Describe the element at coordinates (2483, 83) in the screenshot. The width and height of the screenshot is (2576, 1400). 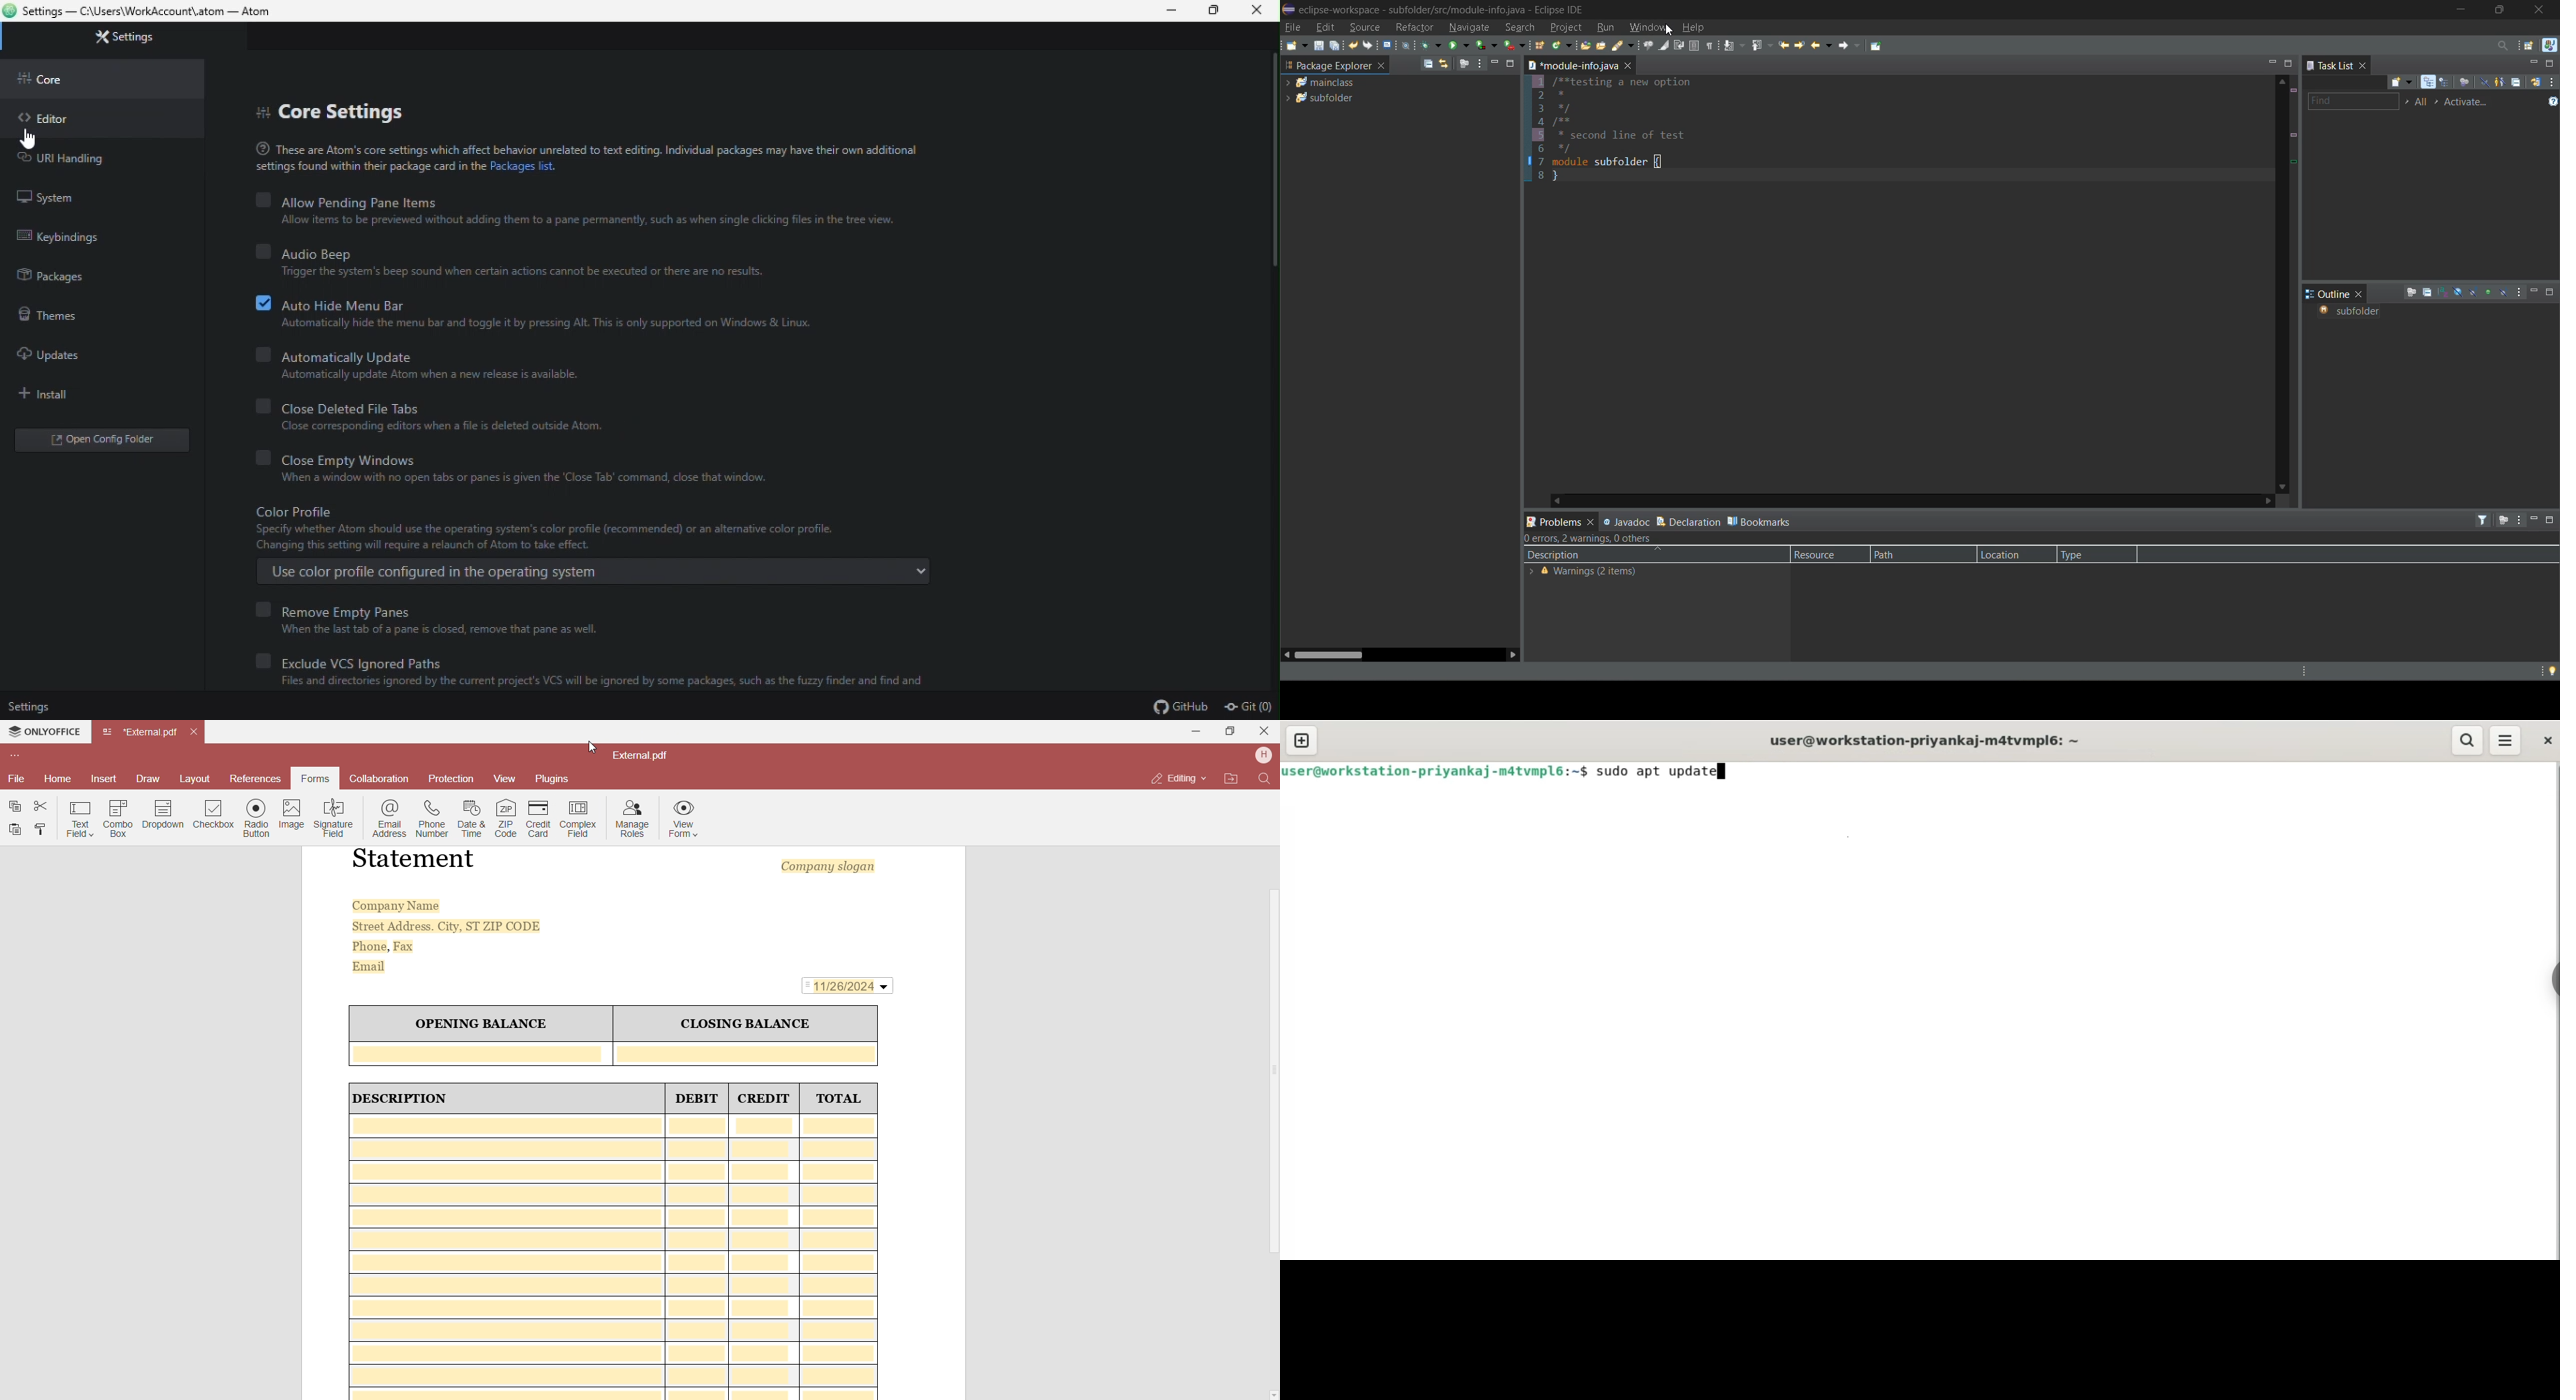
I see `hide completed tasks` at that location.